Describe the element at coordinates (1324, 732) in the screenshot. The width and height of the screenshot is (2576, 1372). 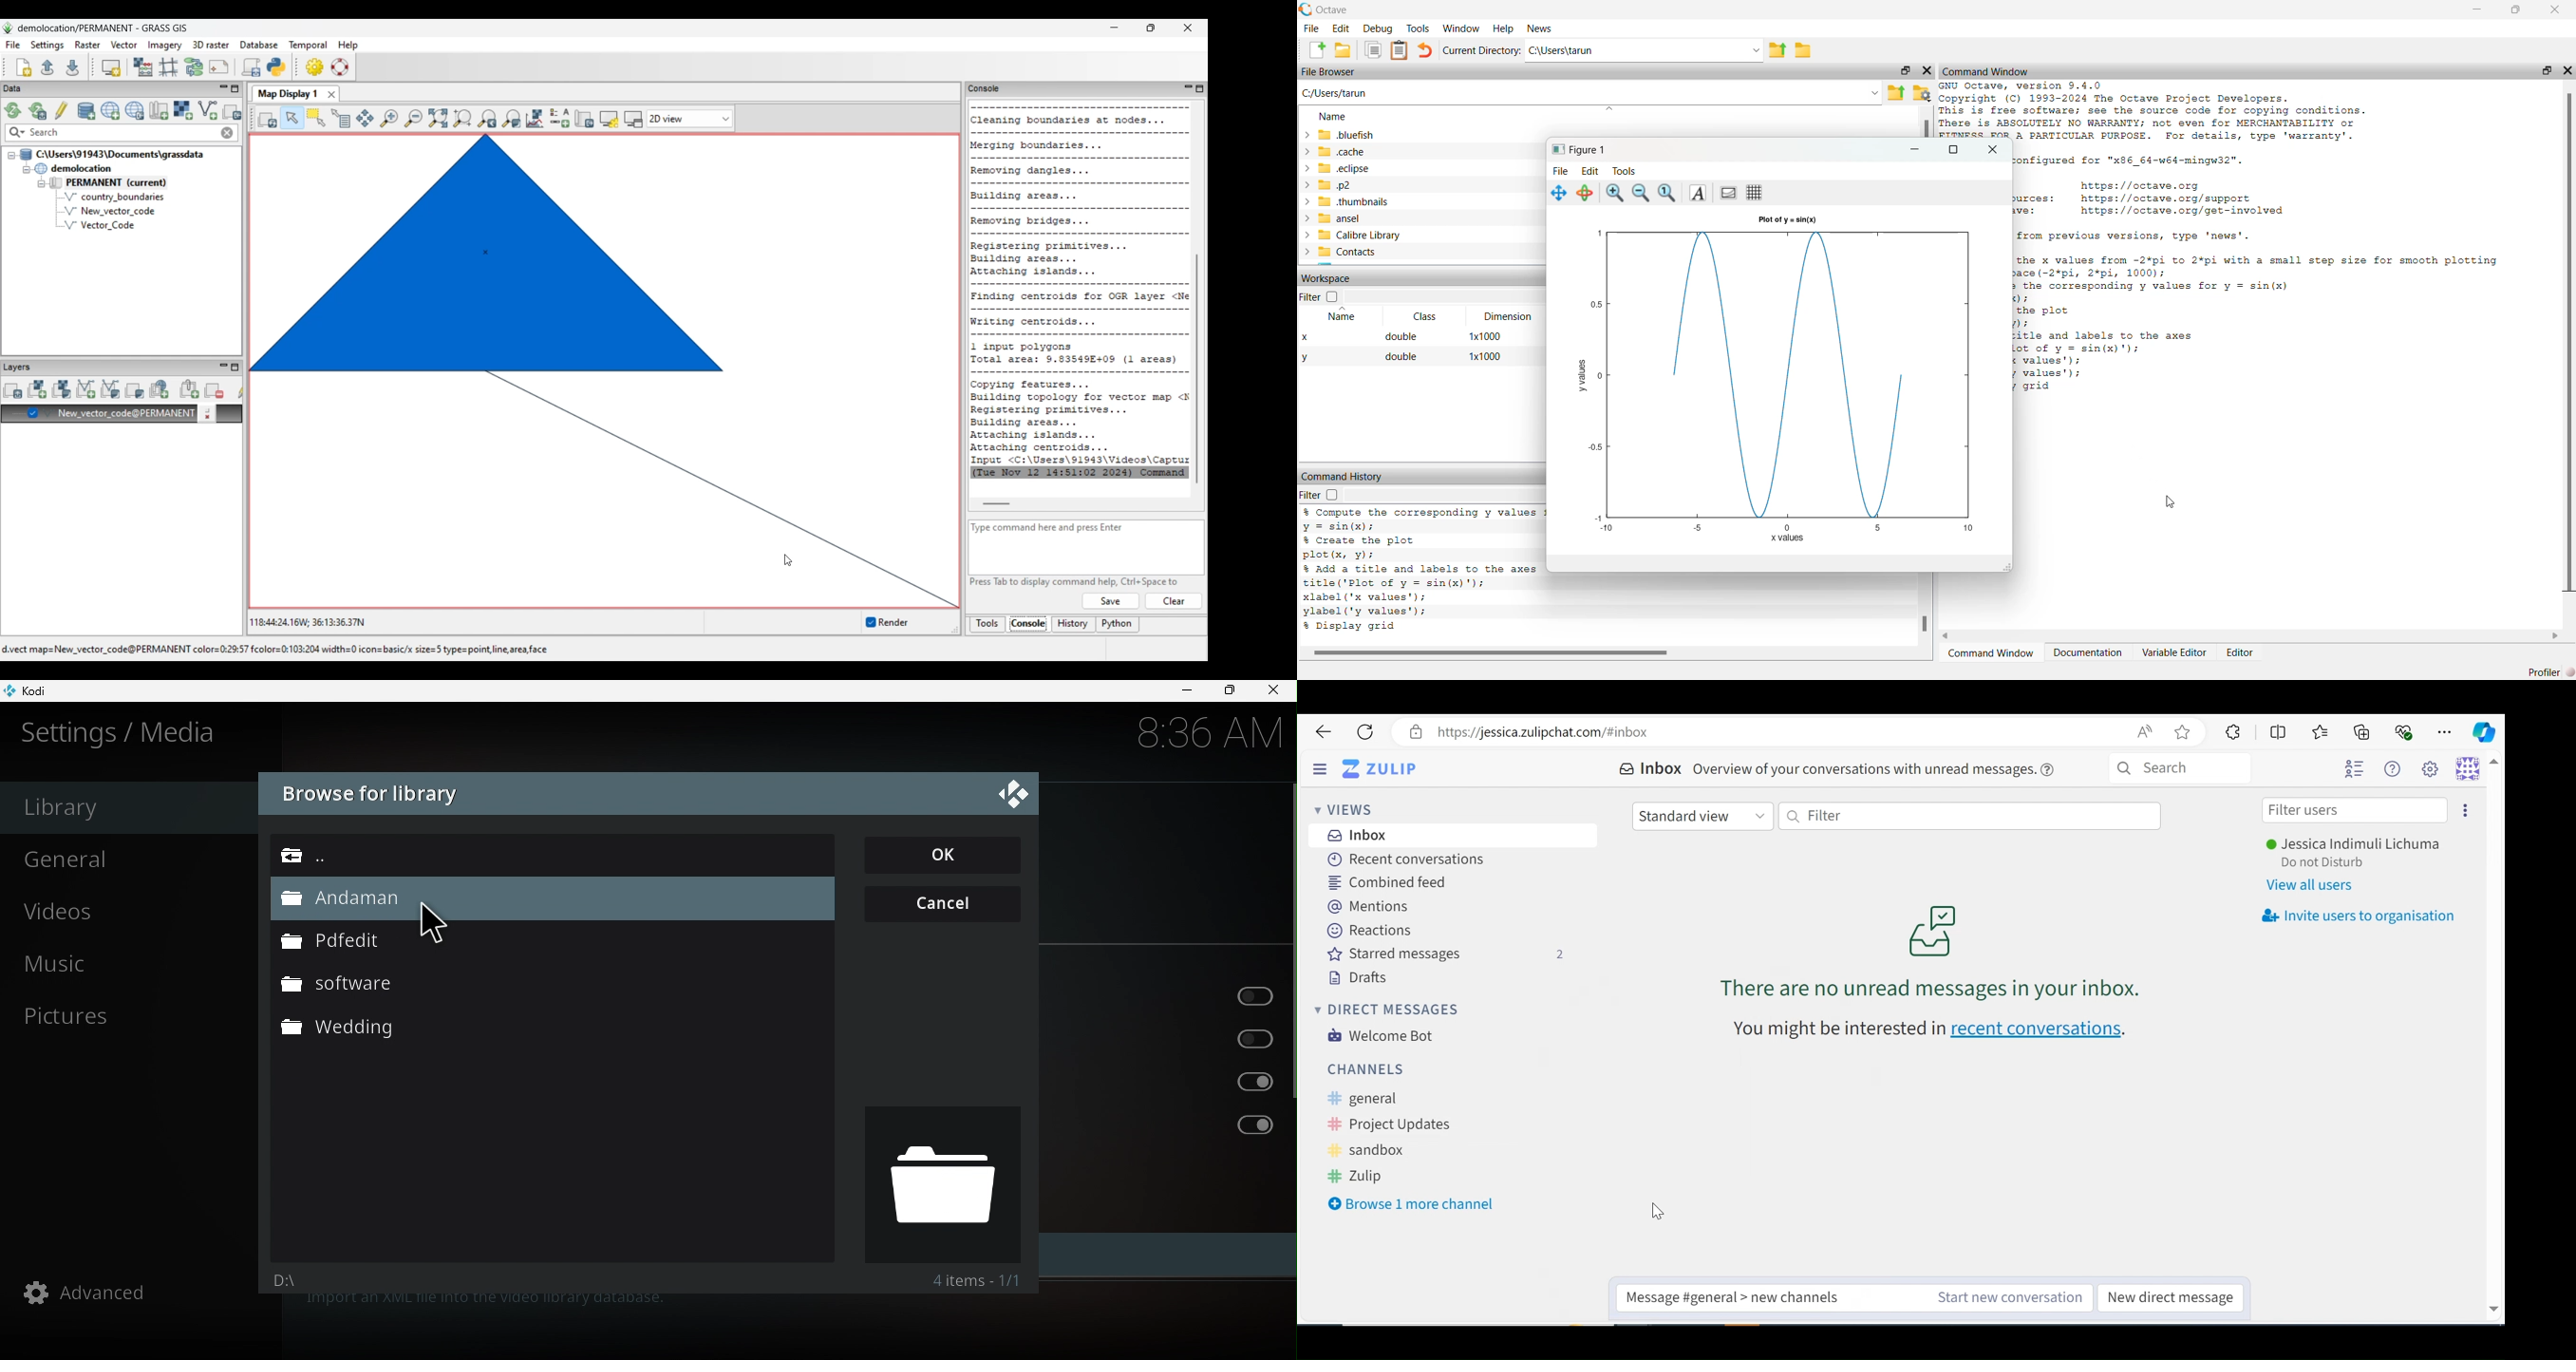
I see `Go back` at that location.